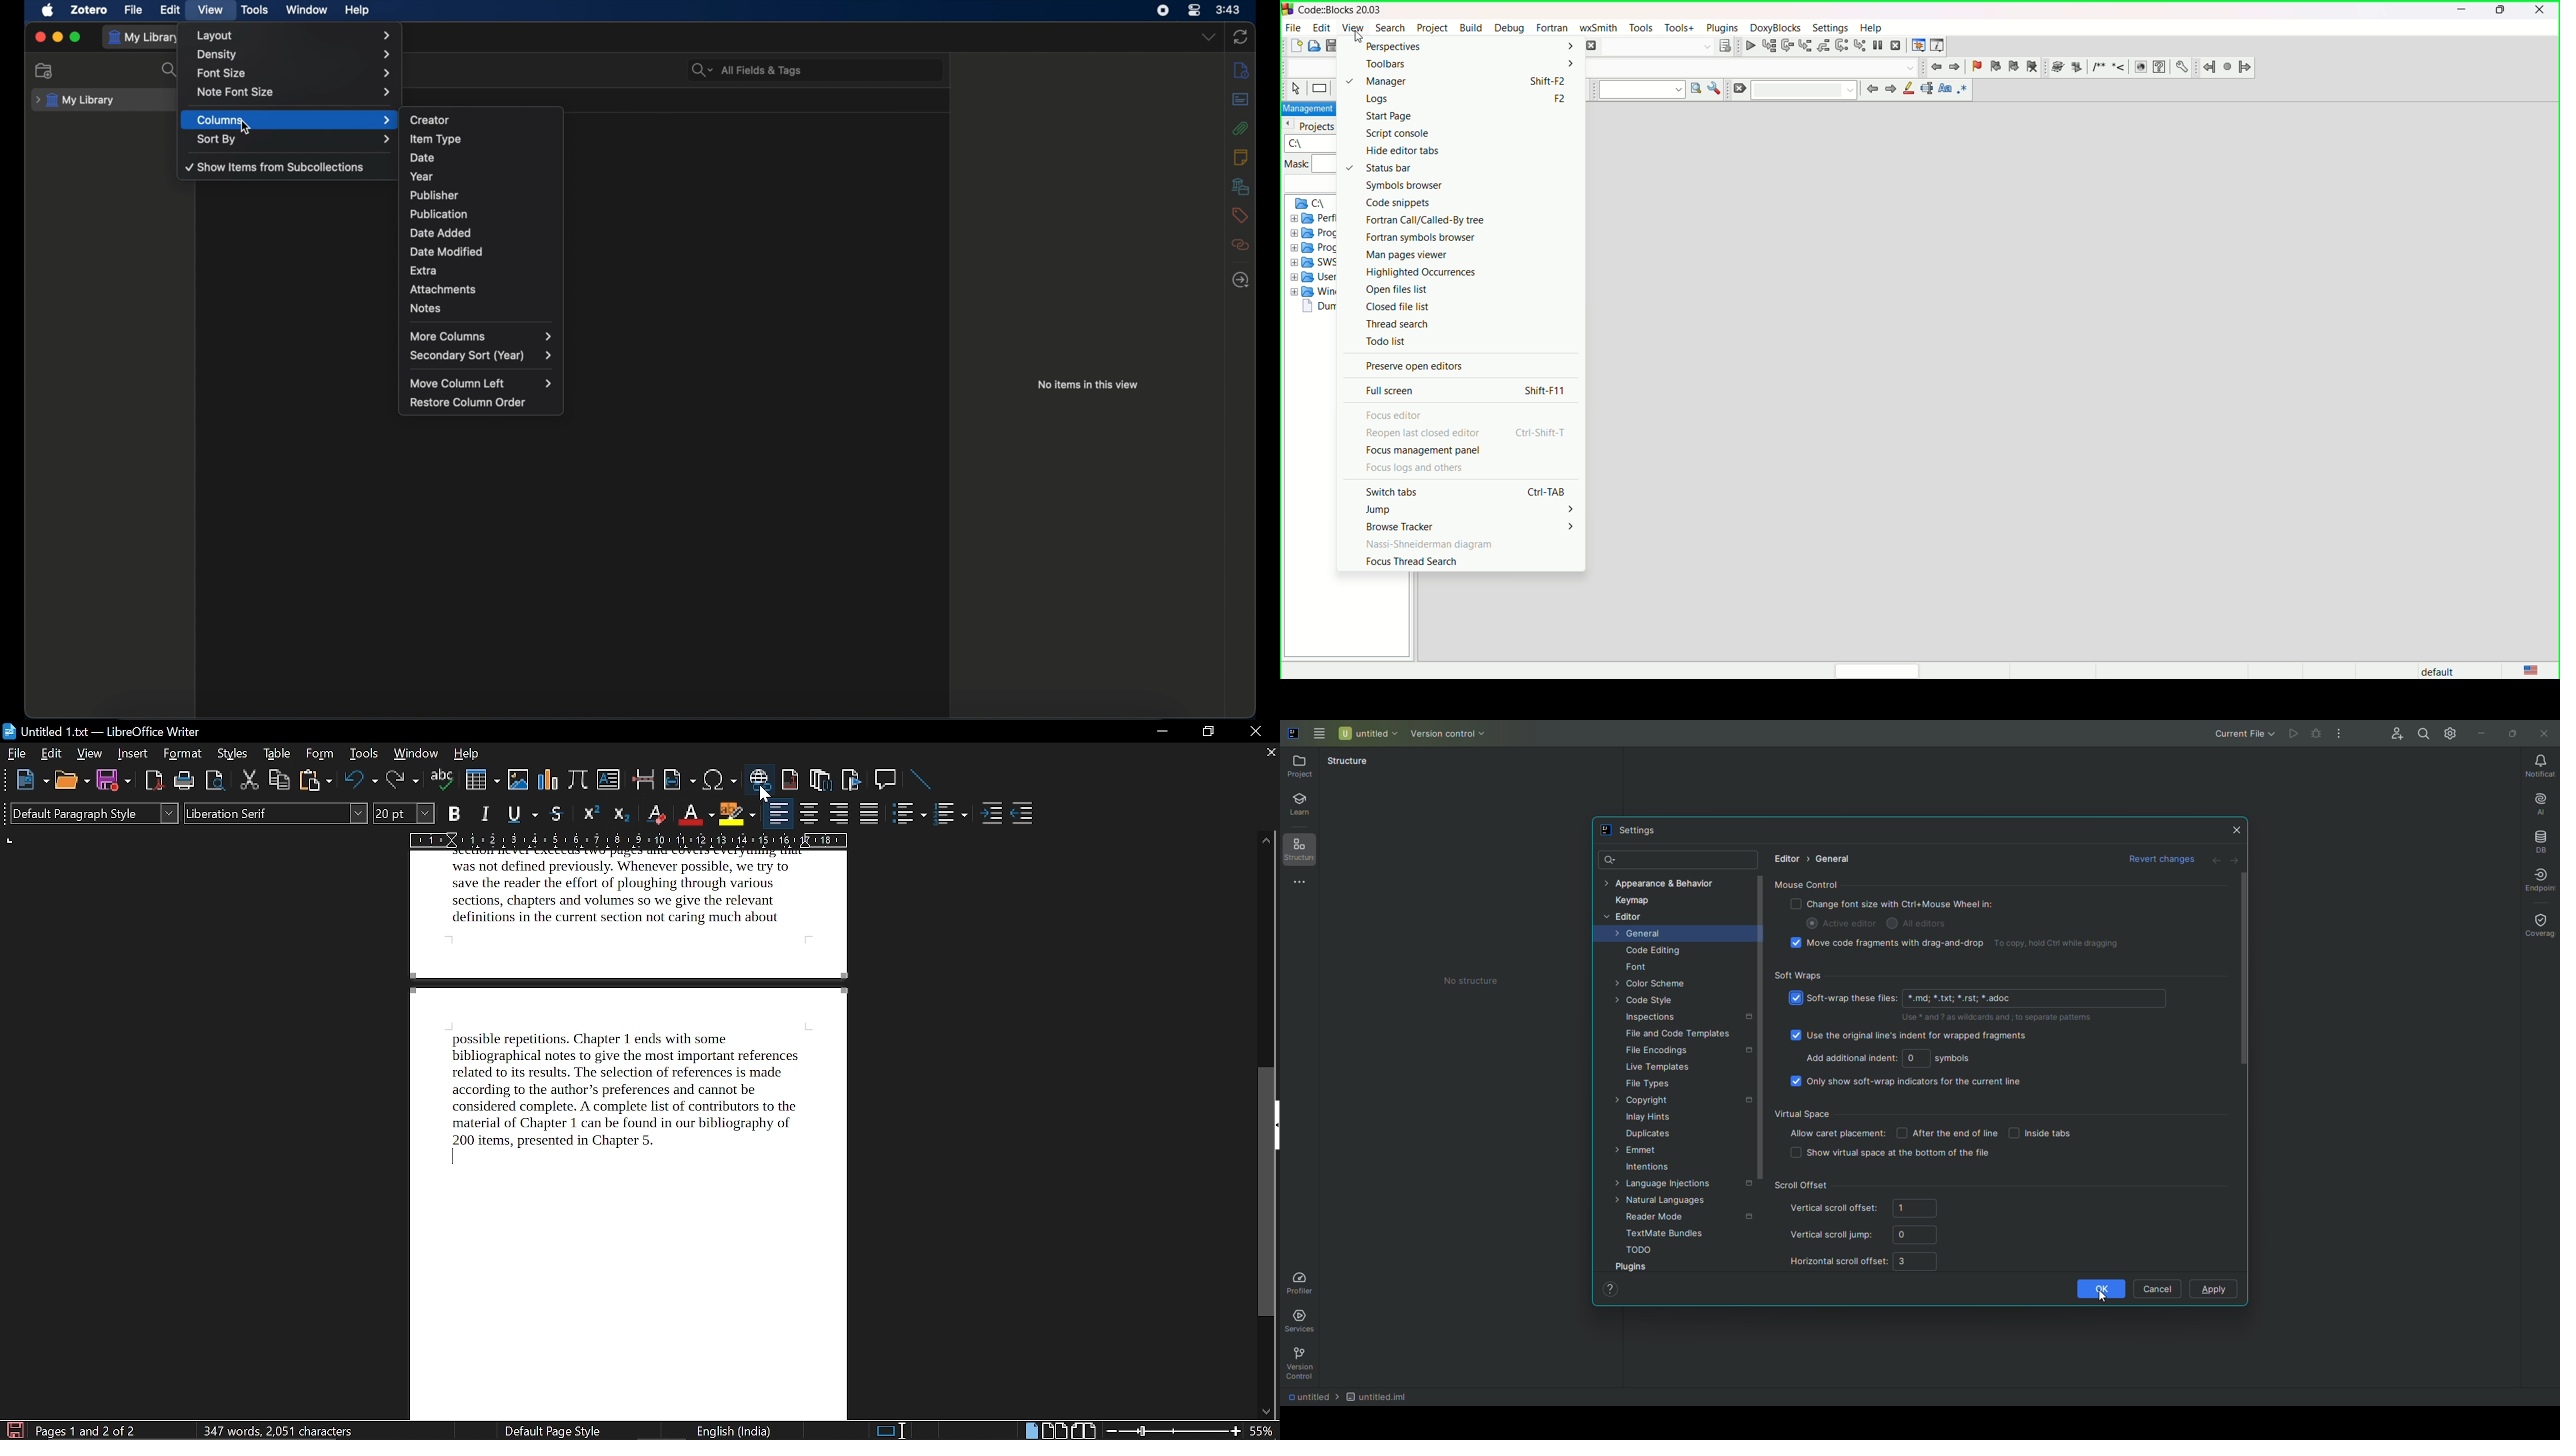 This screenshot has width=2576, height=1456. I want to click on date, so click(481, 157).